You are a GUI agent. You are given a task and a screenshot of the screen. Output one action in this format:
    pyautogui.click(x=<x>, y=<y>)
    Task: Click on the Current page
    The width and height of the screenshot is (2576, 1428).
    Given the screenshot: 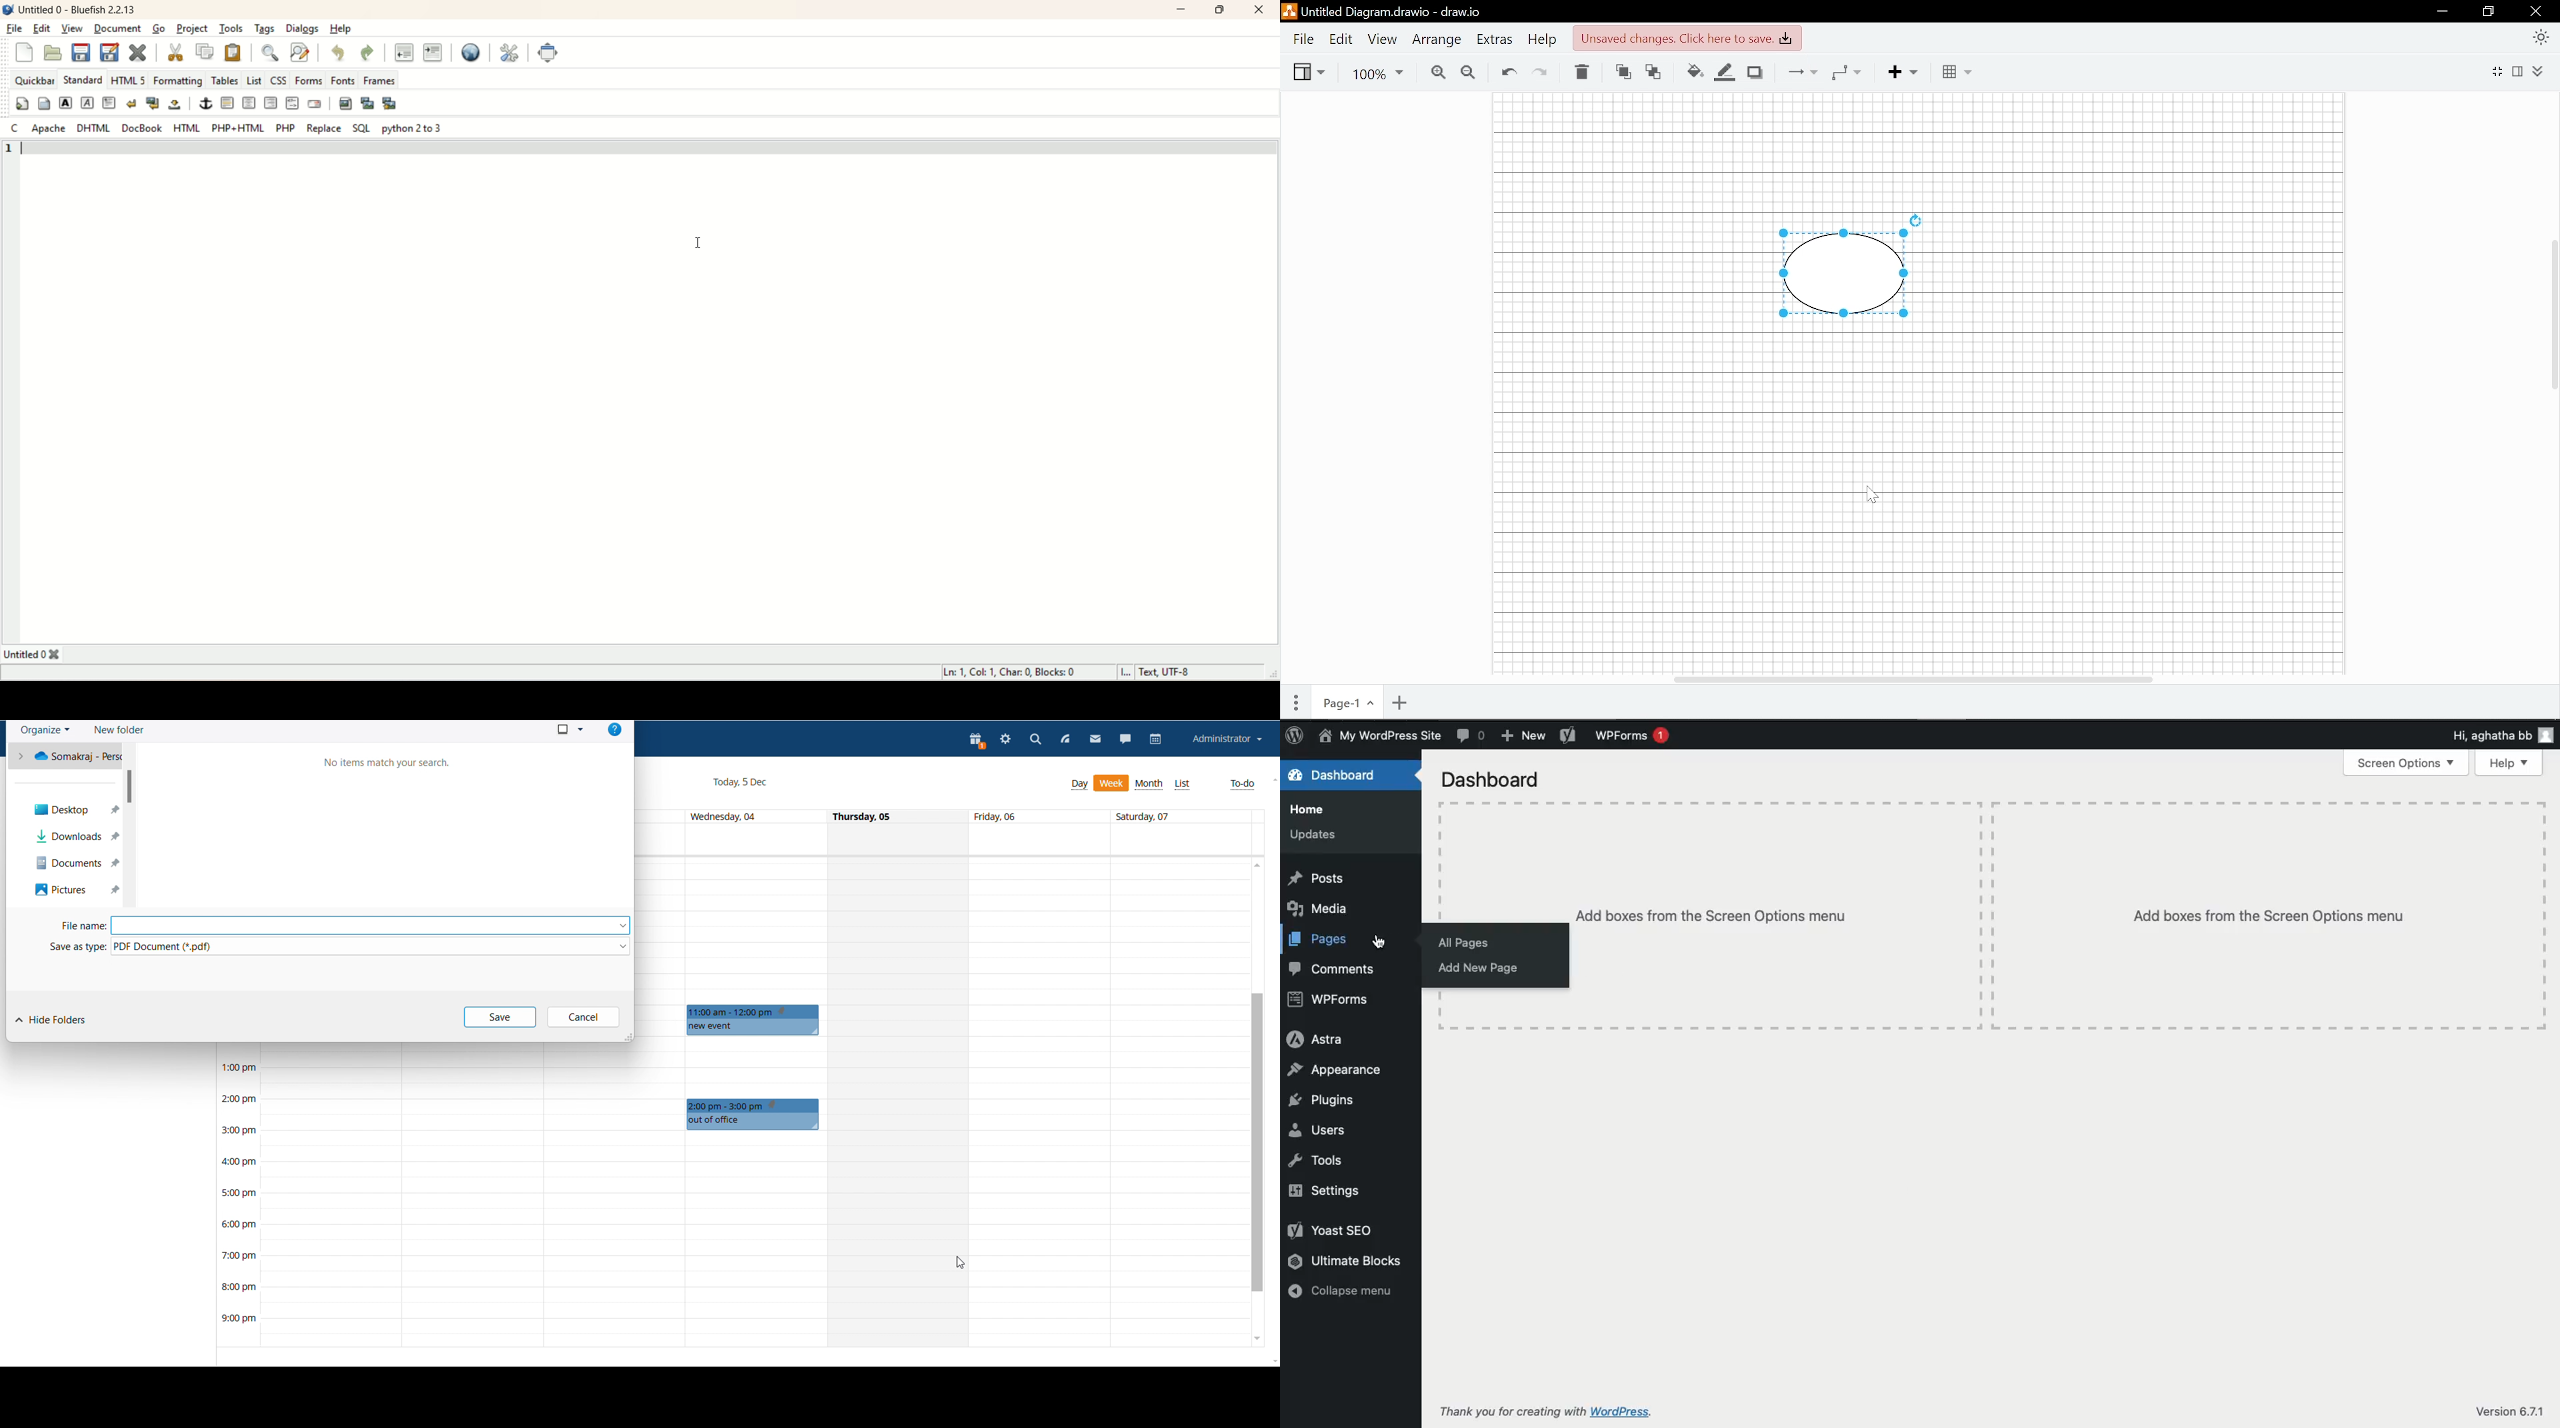 What is the action you would take?
    pyautogui.click(x=1349, y=704)
    